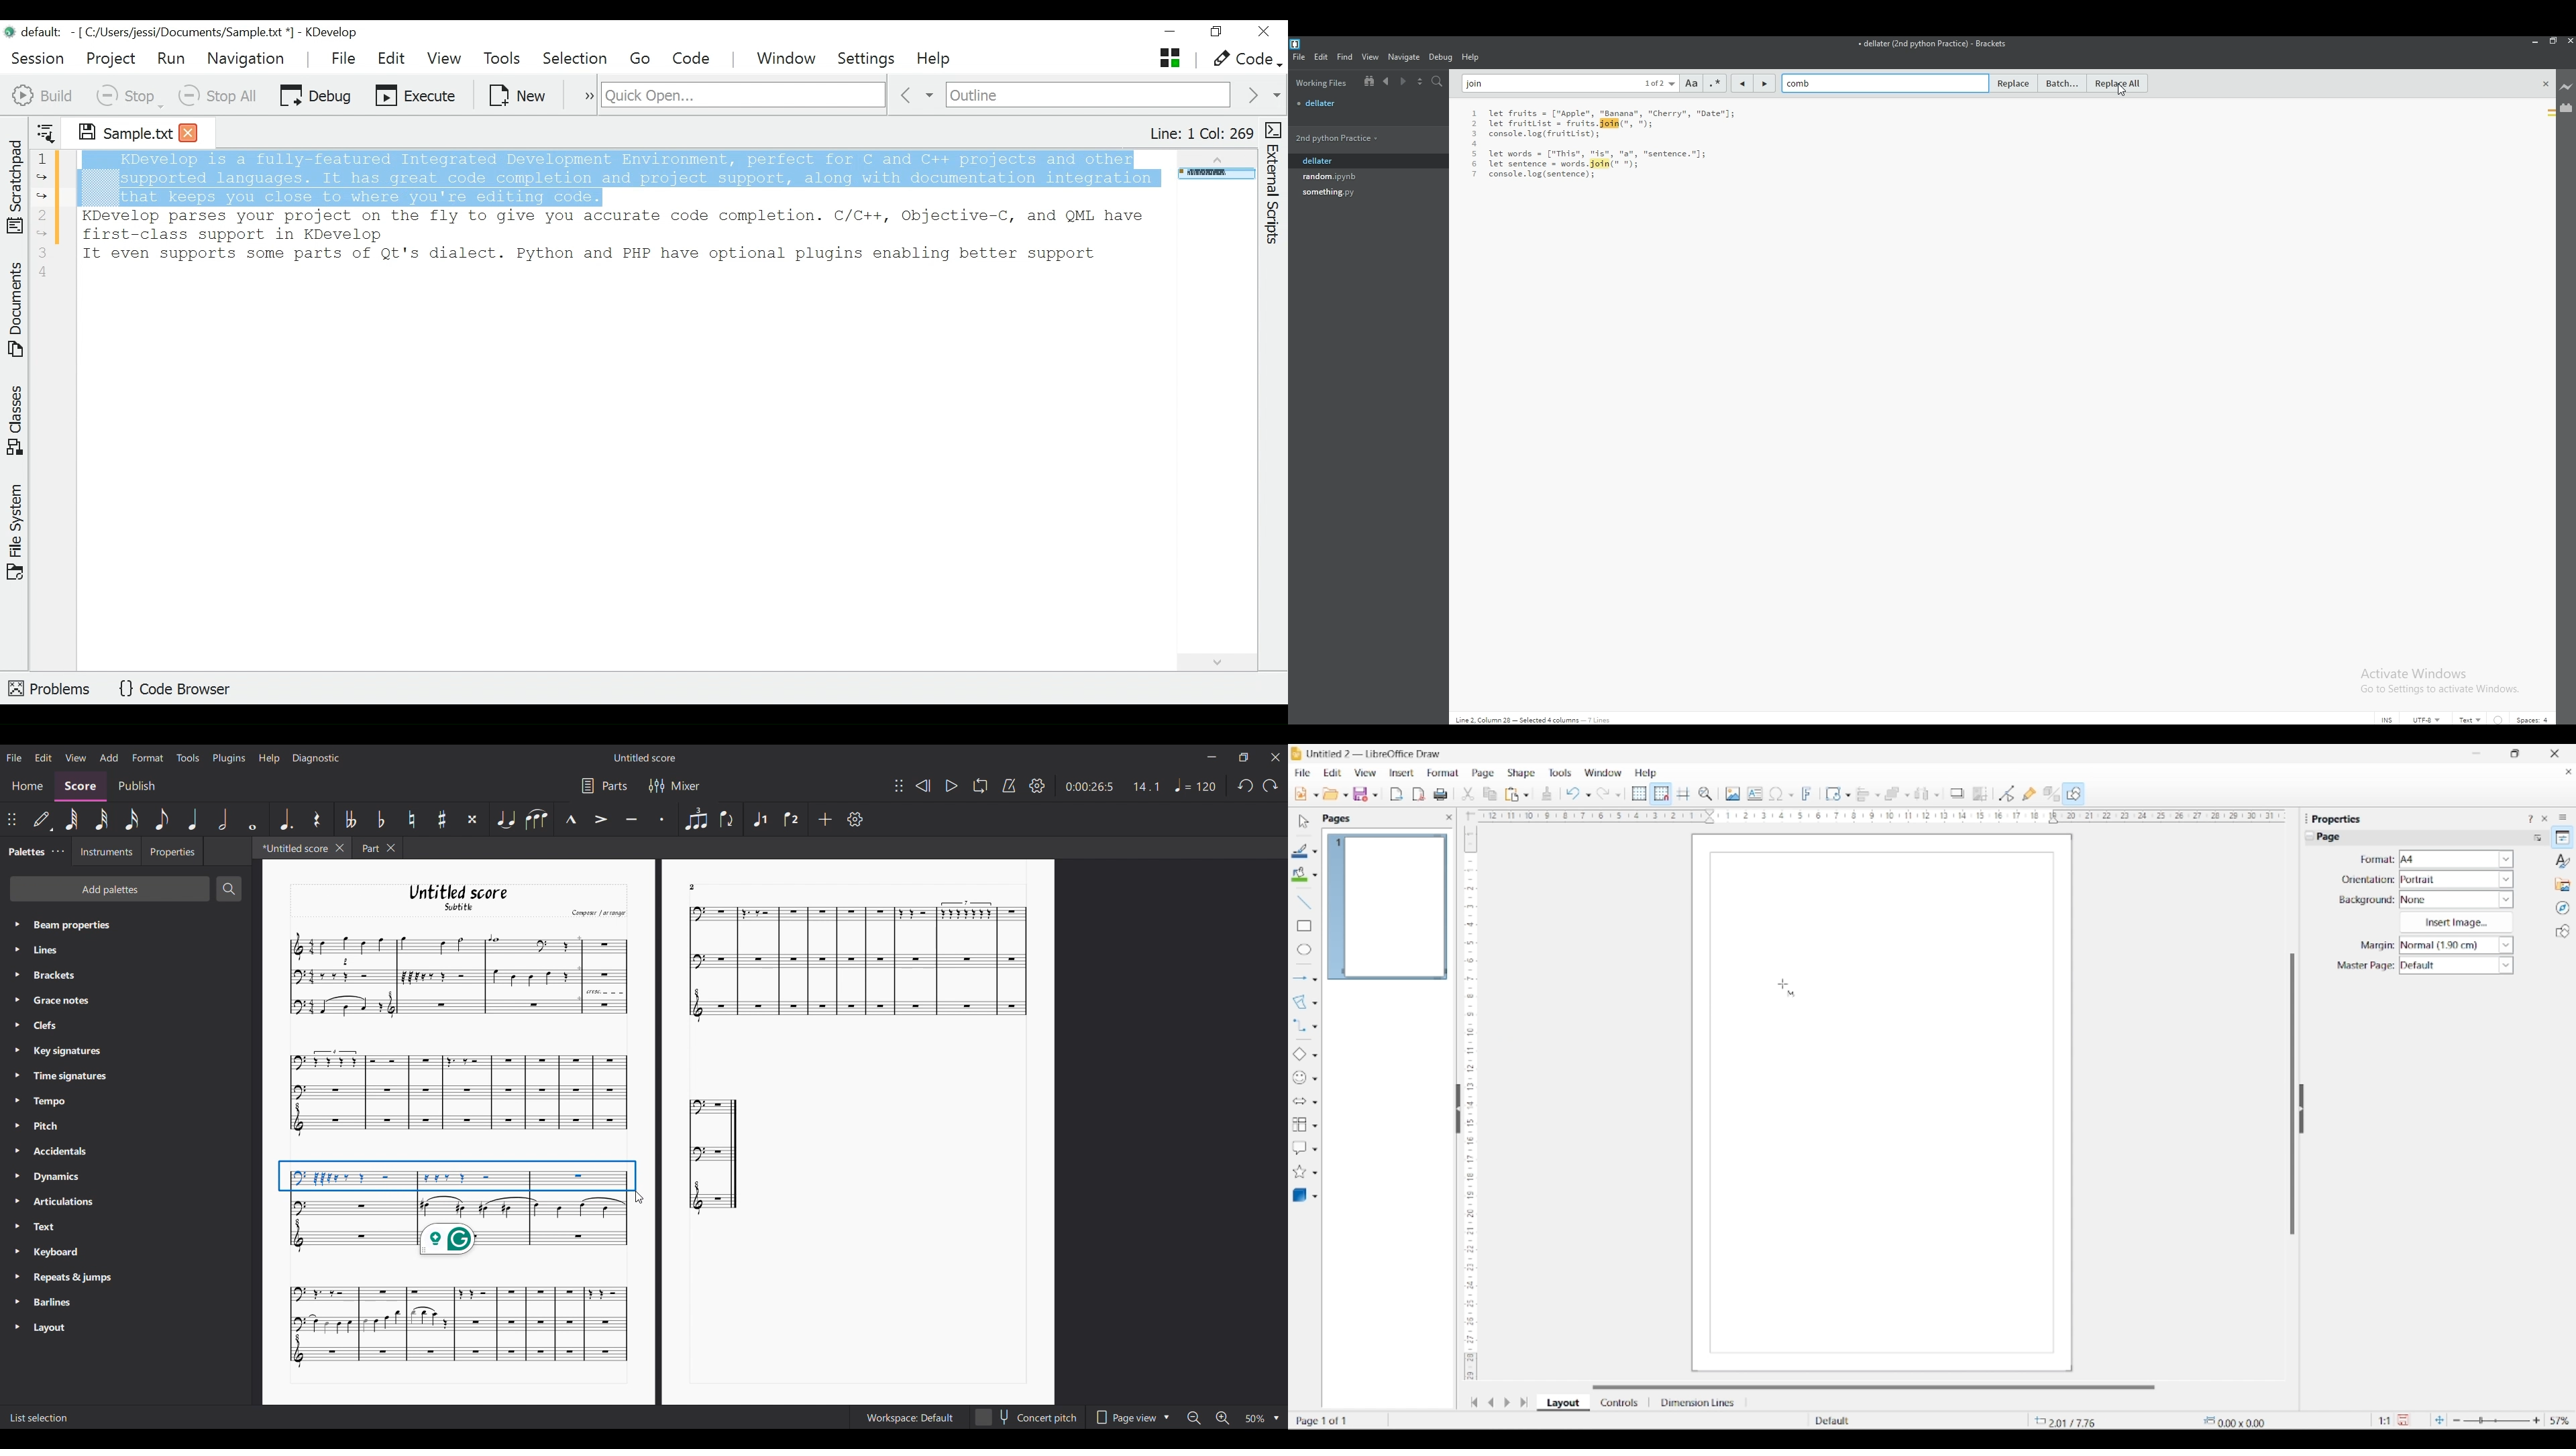  What do you see at coordinates (80, 787) in the screenshot?
I see `Score ` at bounding box center [80, 787].